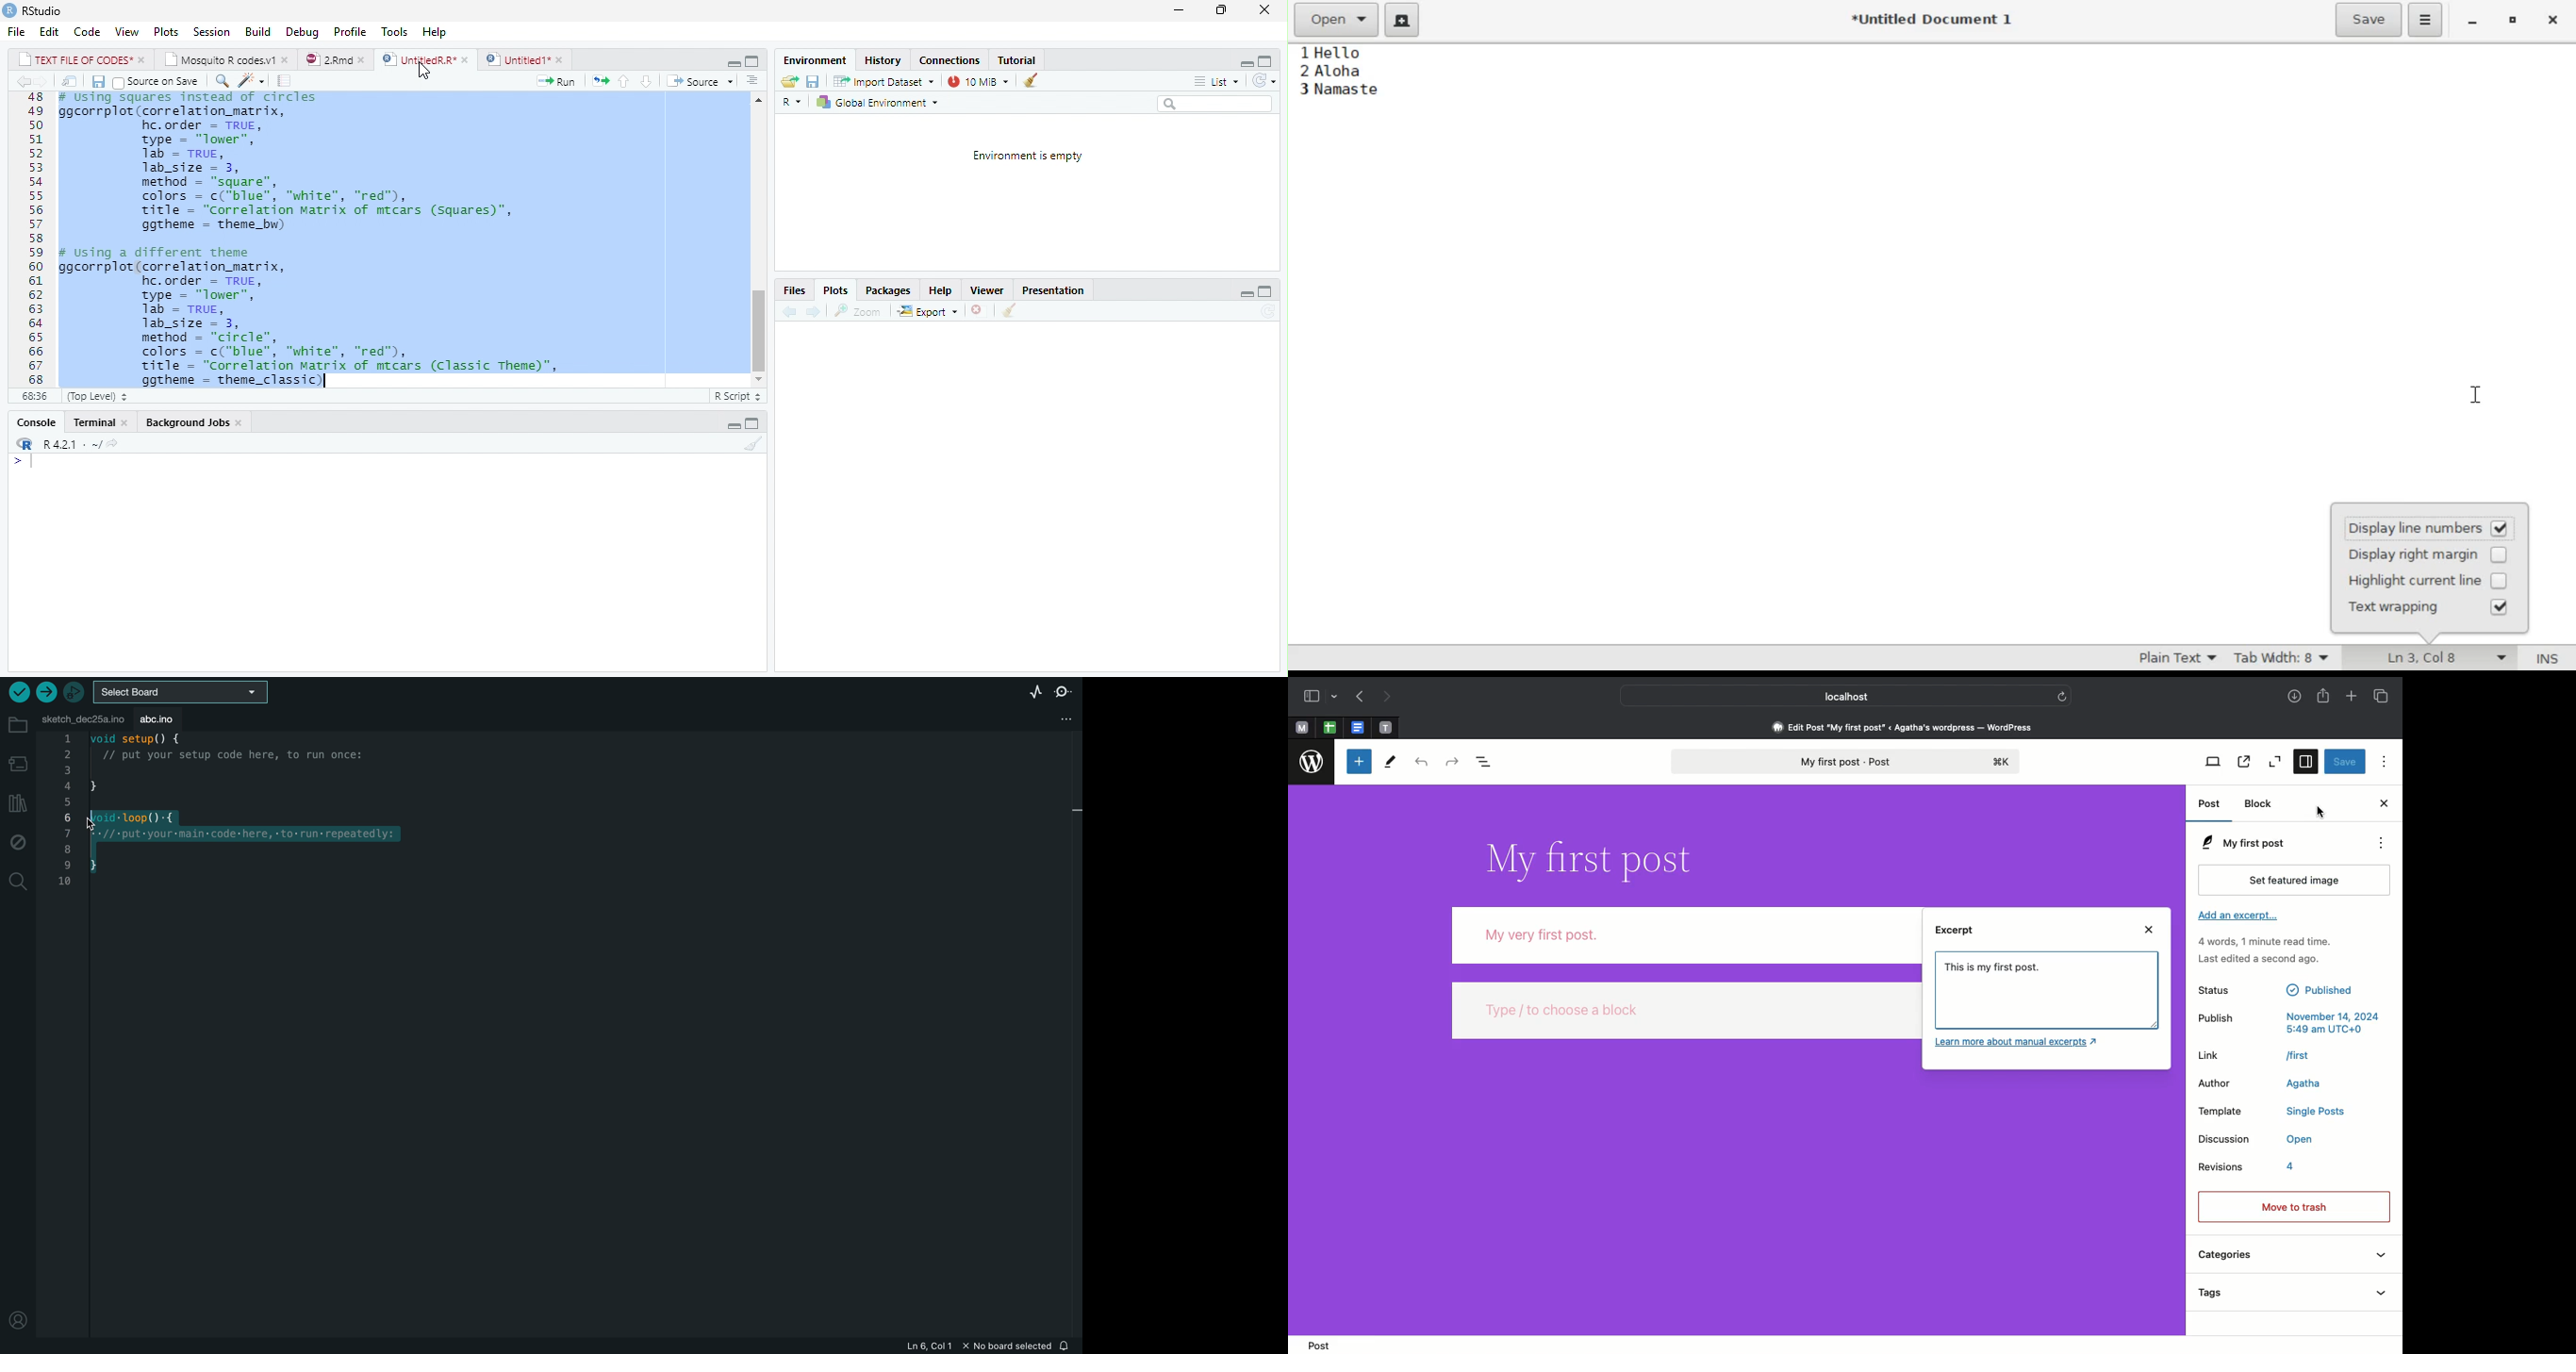  Describe the element at coordinates (99, 421) in the screenshot. I see `Terminal` at that location.